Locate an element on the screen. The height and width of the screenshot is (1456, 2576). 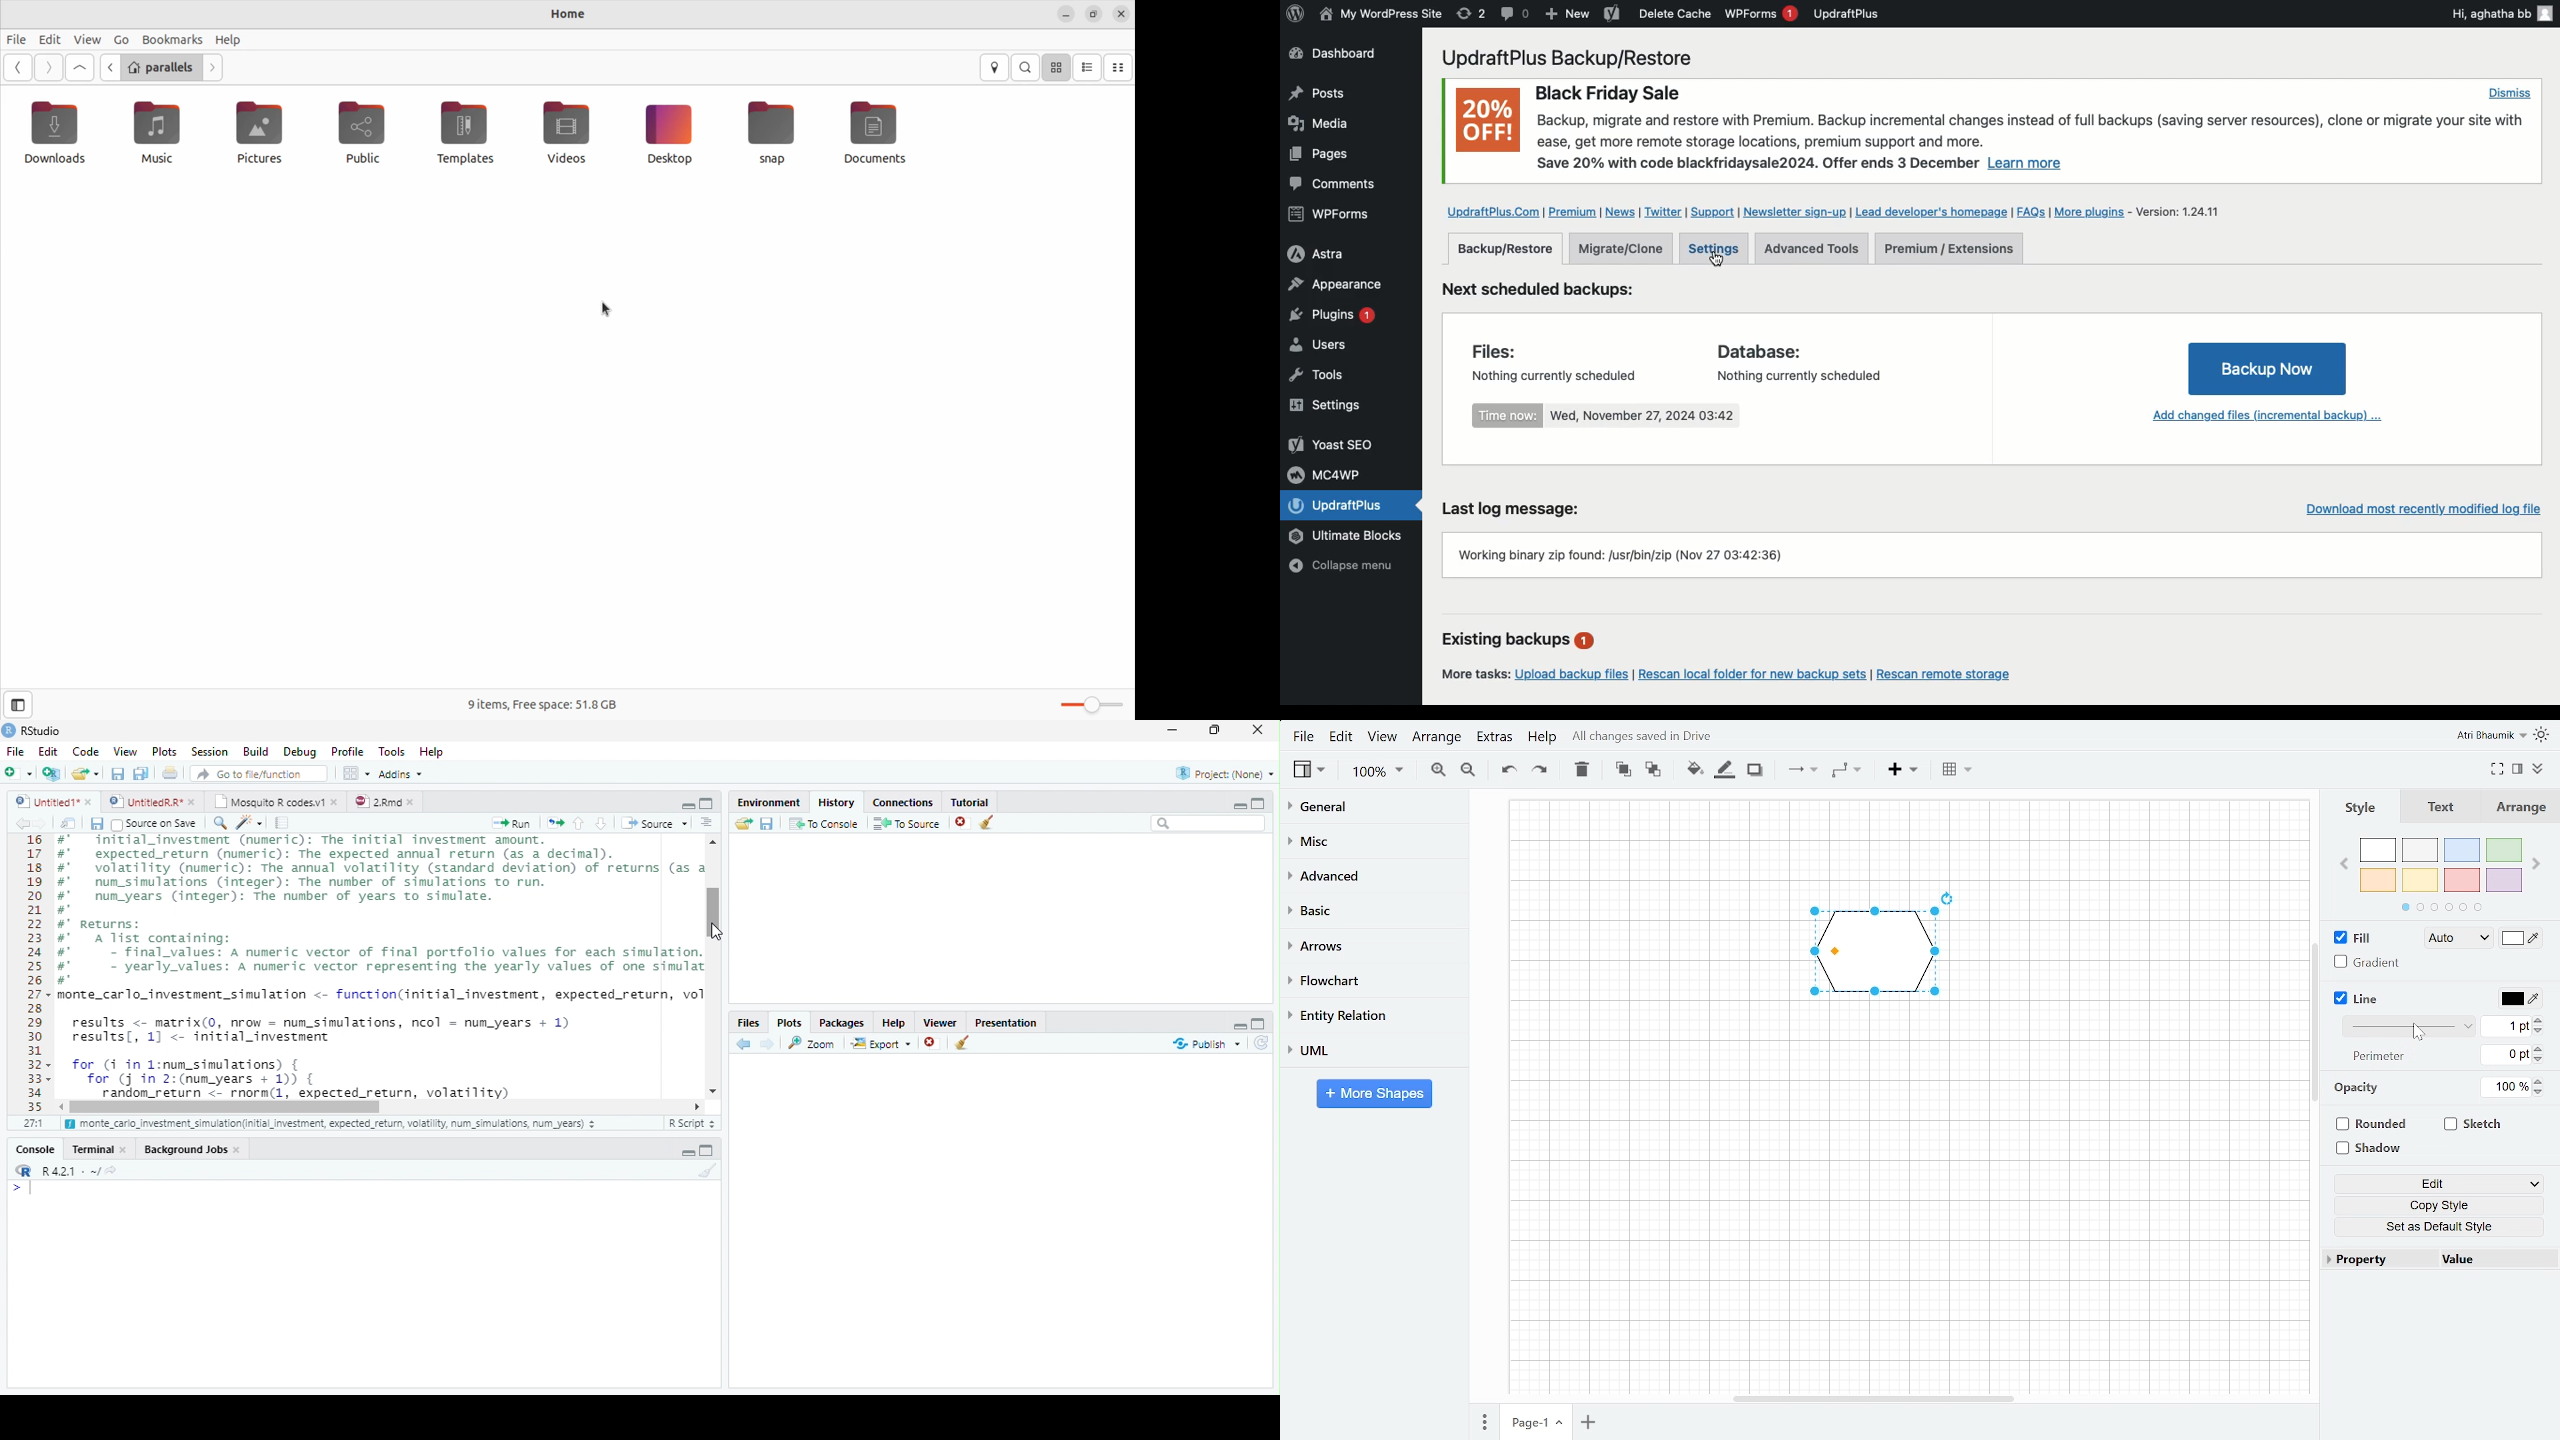
‘Connections is located at coordinates (900, 801).